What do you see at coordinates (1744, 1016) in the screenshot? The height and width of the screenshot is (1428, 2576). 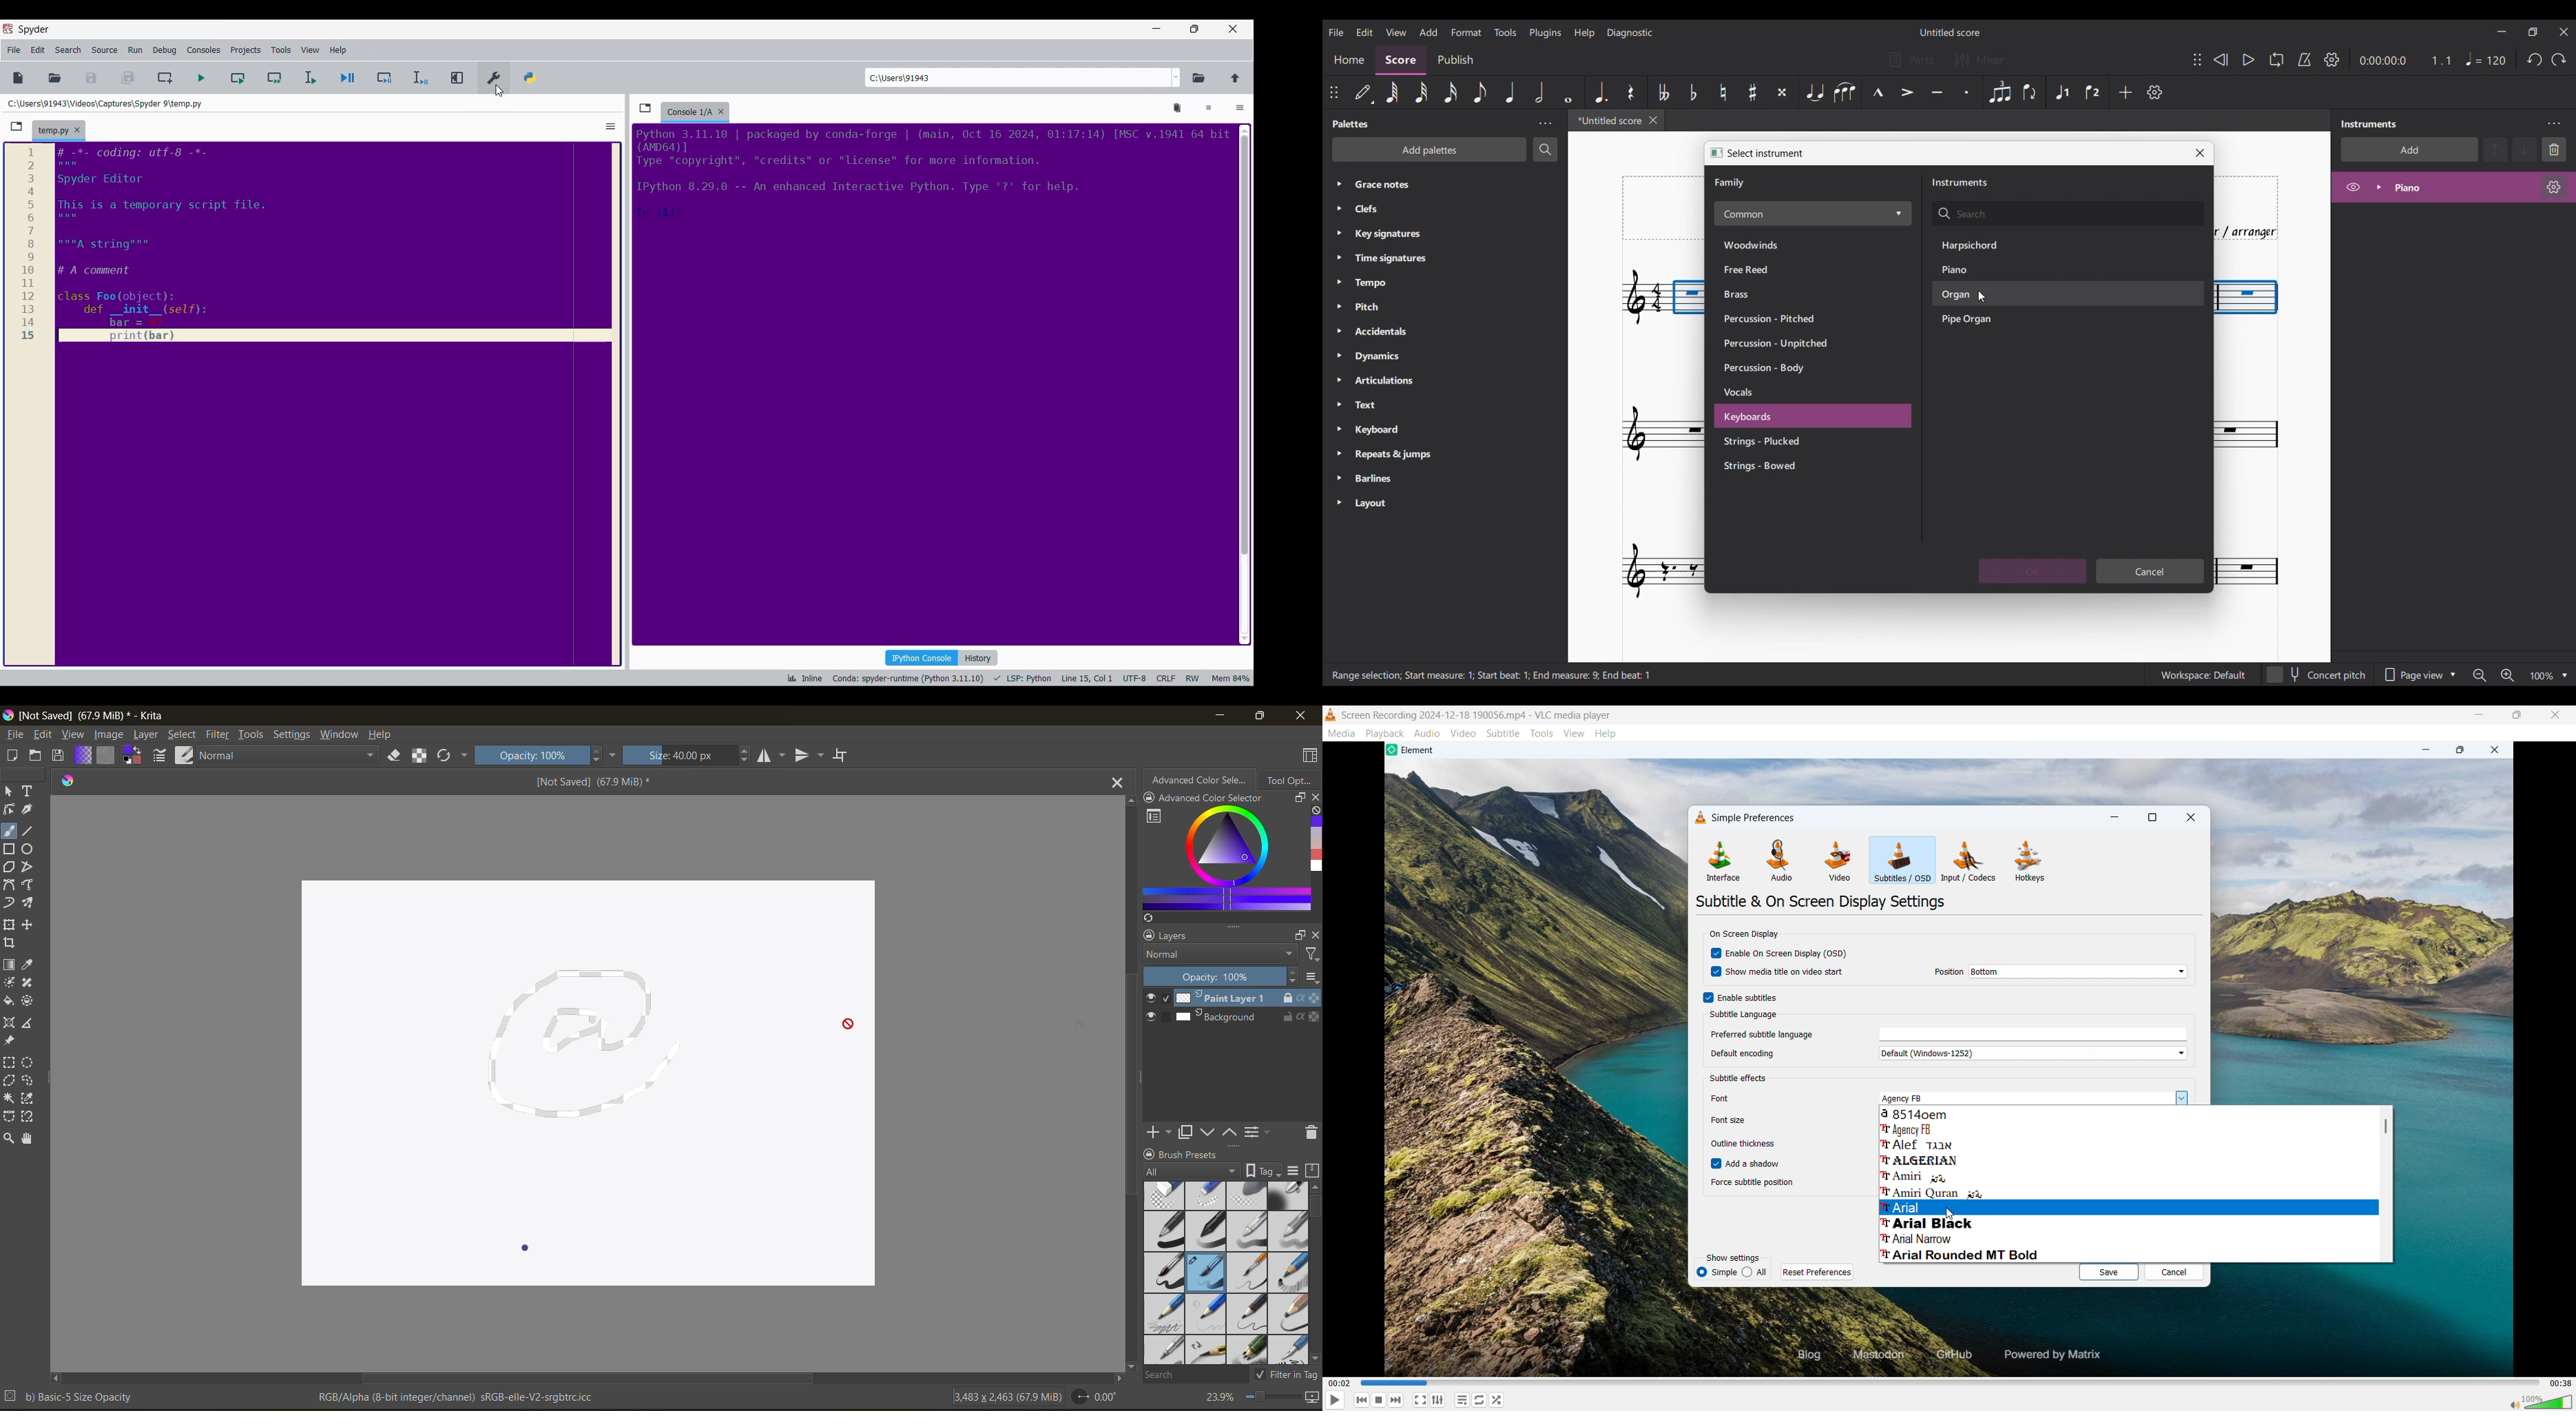 I see `subtitle language` at bounding box center [1744, 1016].